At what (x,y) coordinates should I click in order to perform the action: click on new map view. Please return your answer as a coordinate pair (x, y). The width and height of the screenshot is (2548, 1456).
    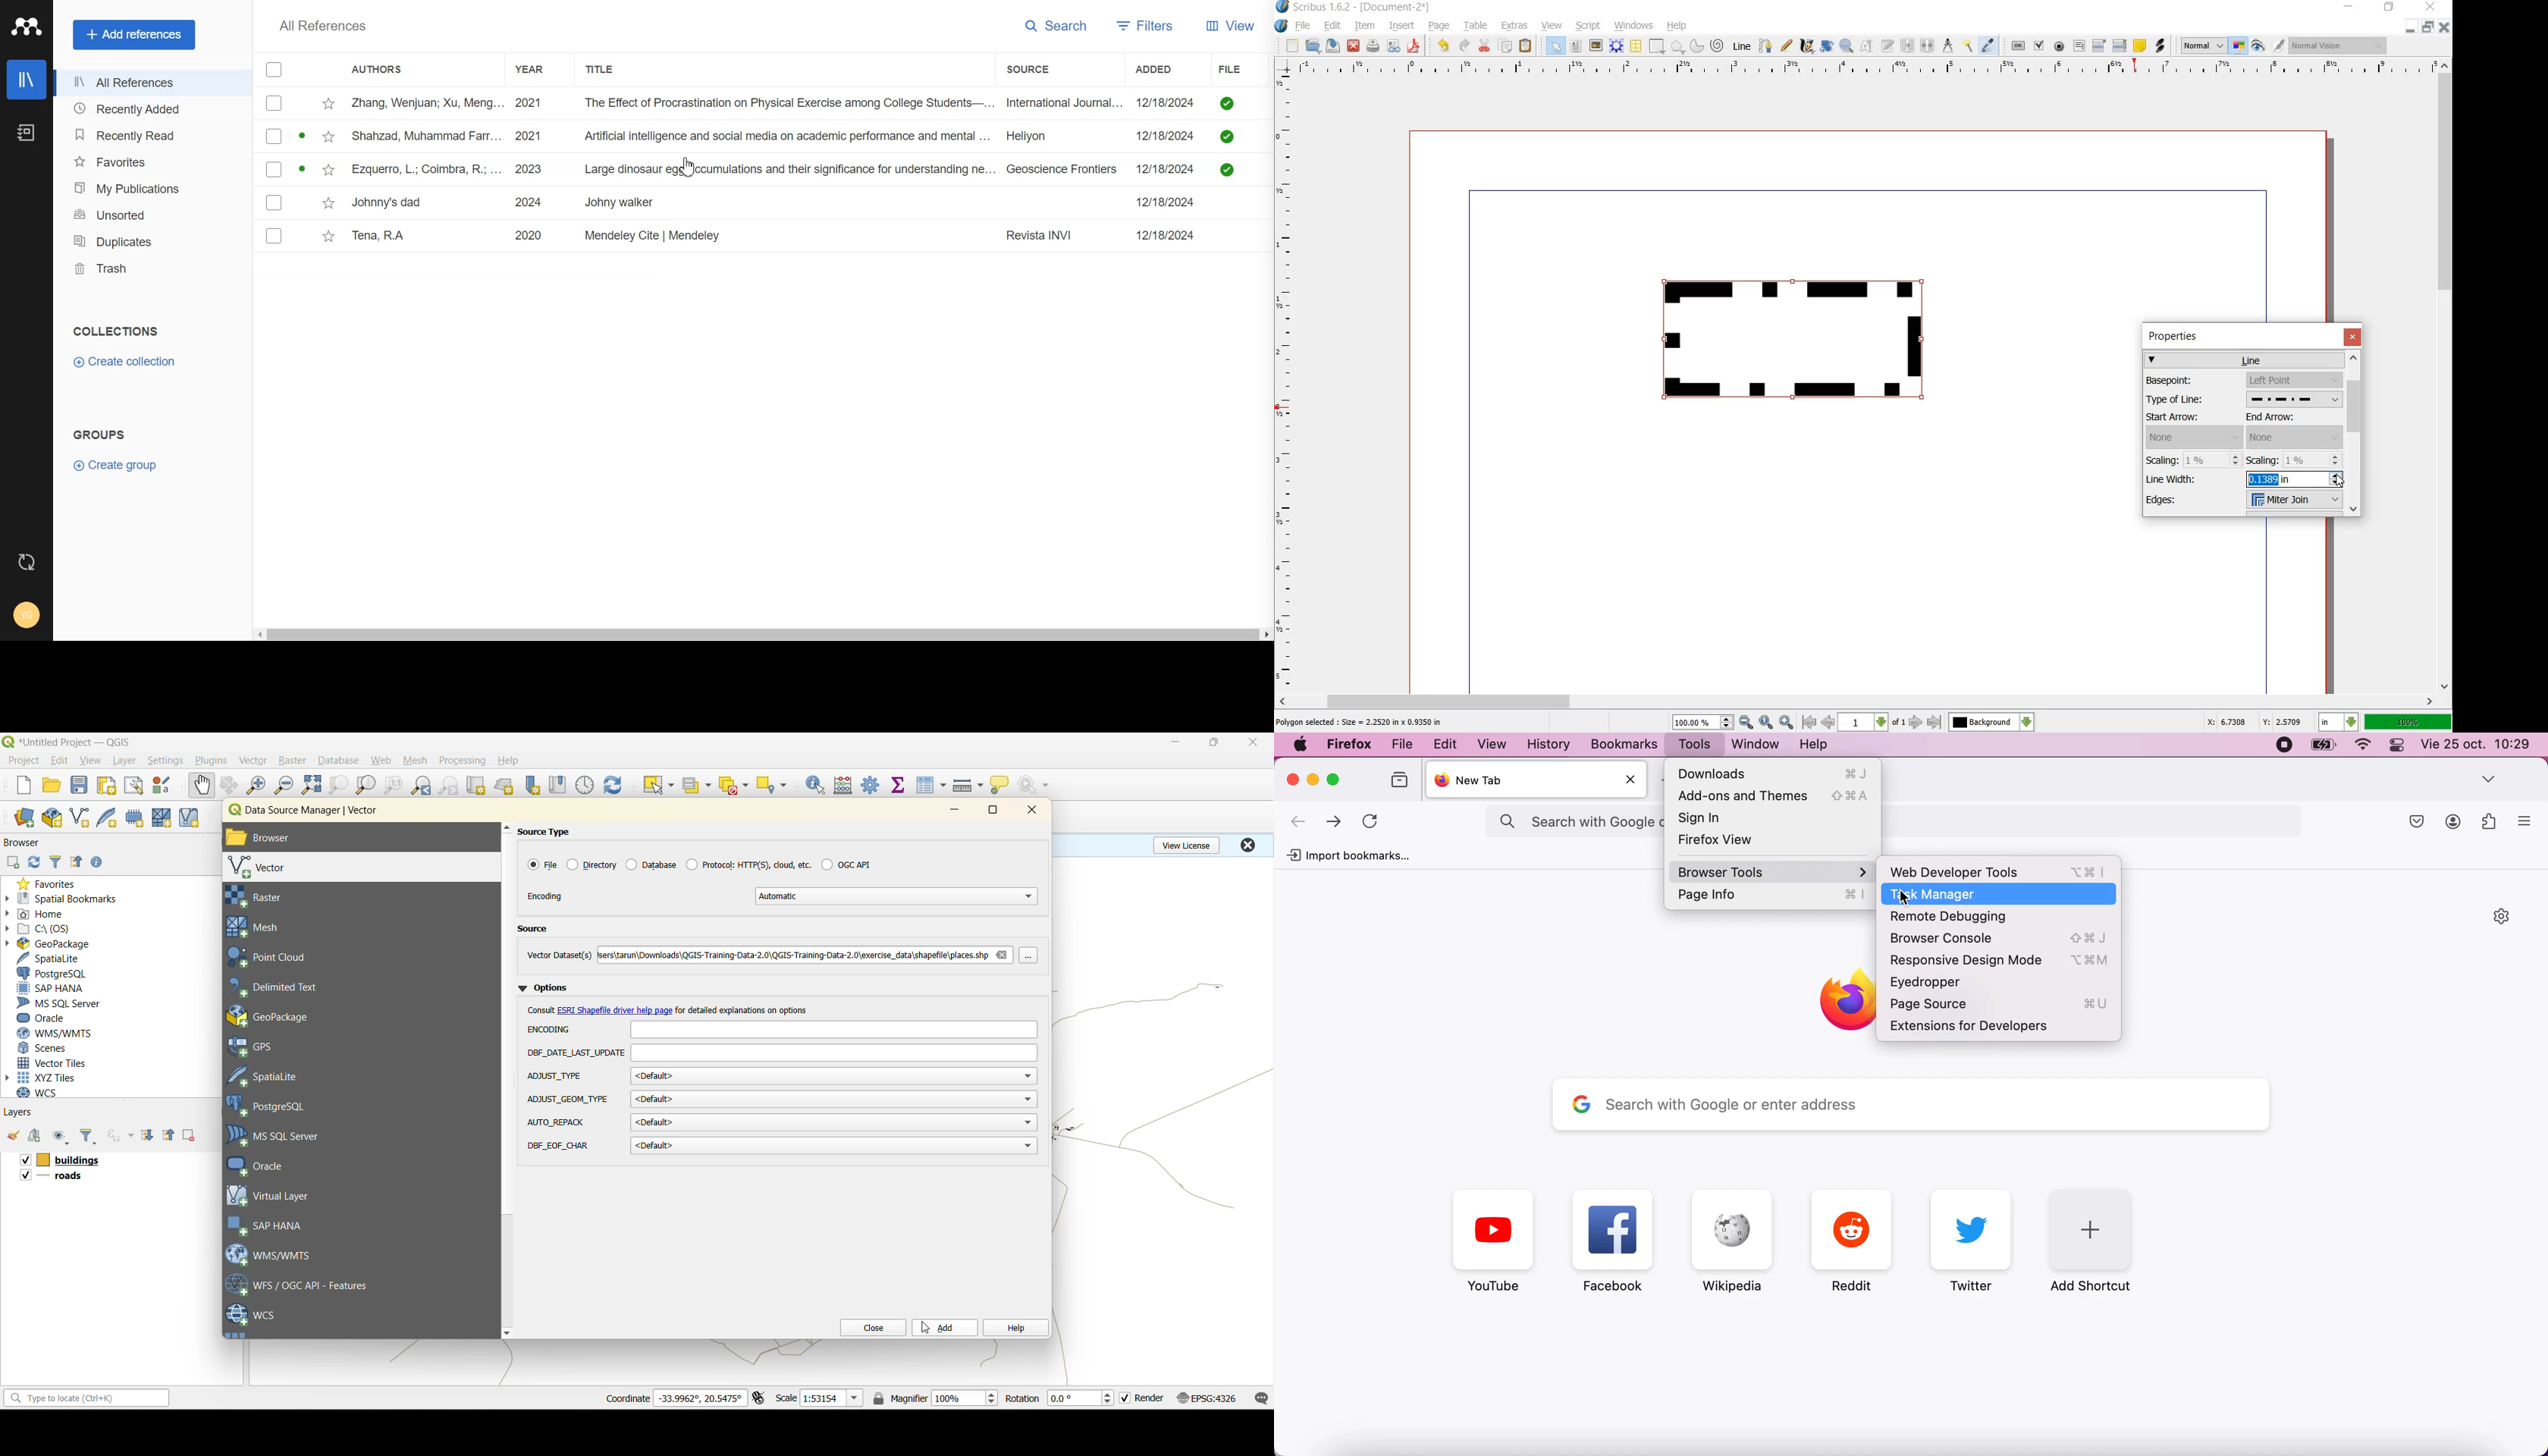
    Looking at the image, I should click on (478, 788).